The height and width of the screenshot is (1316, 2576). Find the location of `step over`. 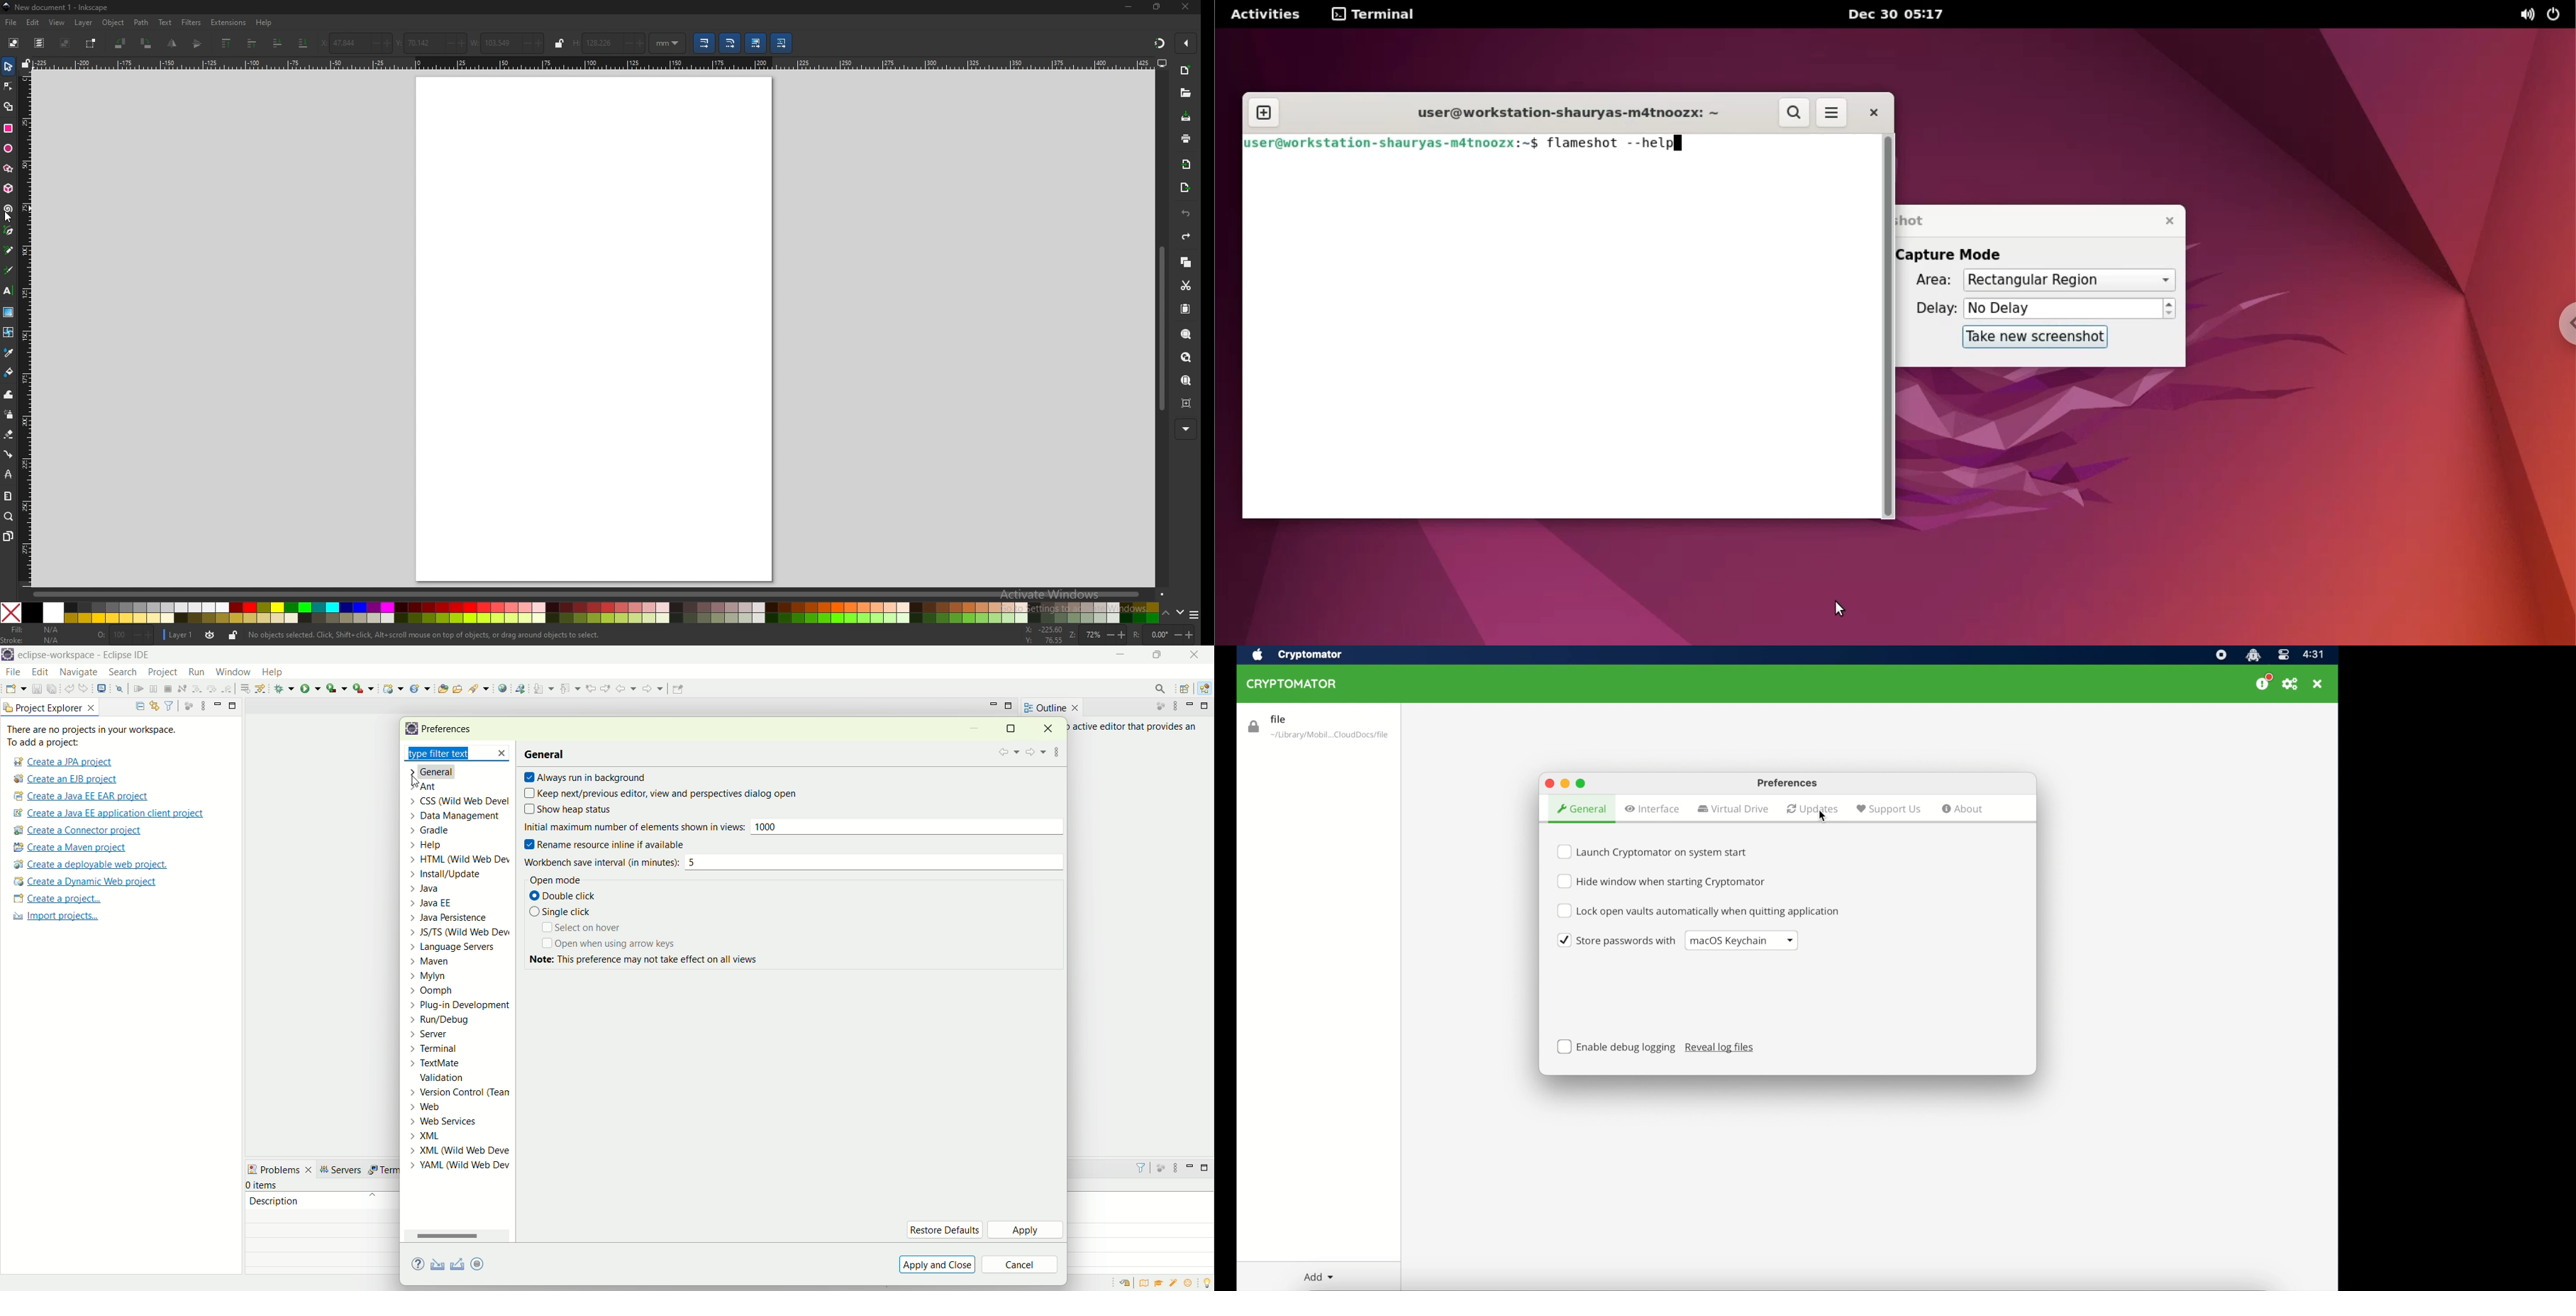

step over is located at coordinates (212, 688).